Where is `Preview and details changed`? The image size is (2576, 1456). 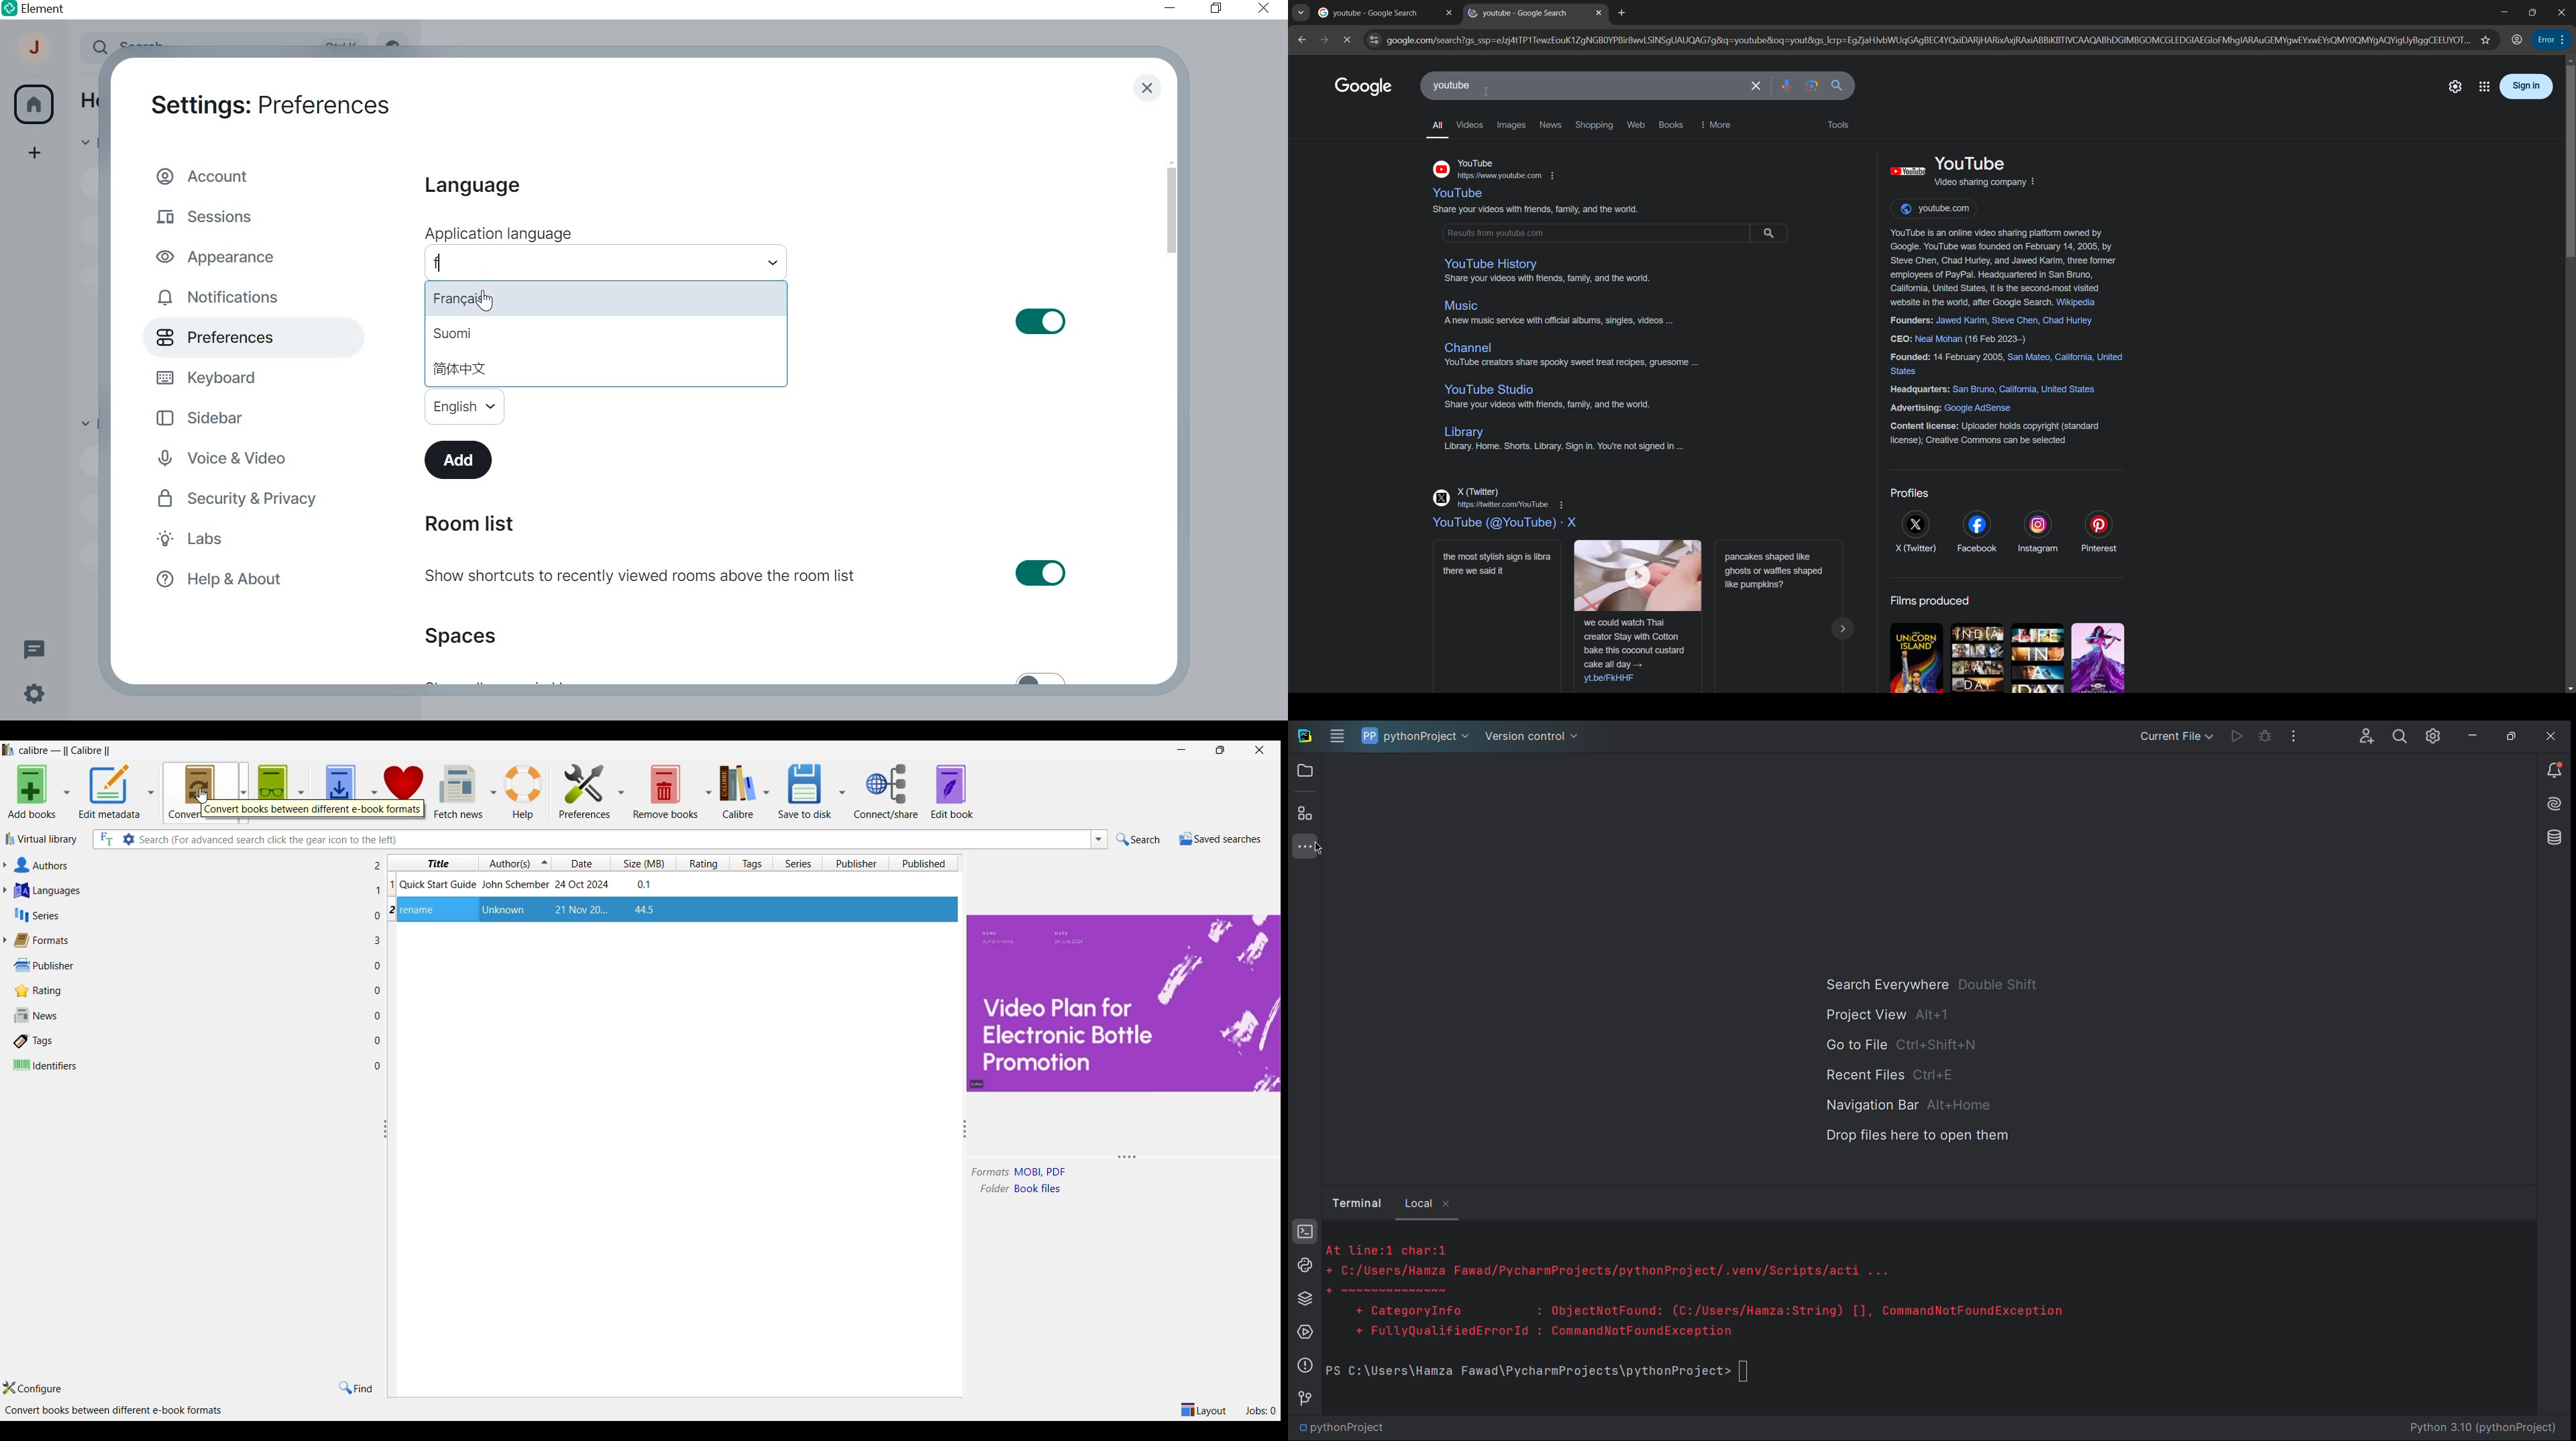
Preview and details changed is located at coordinates (1122, 1003).